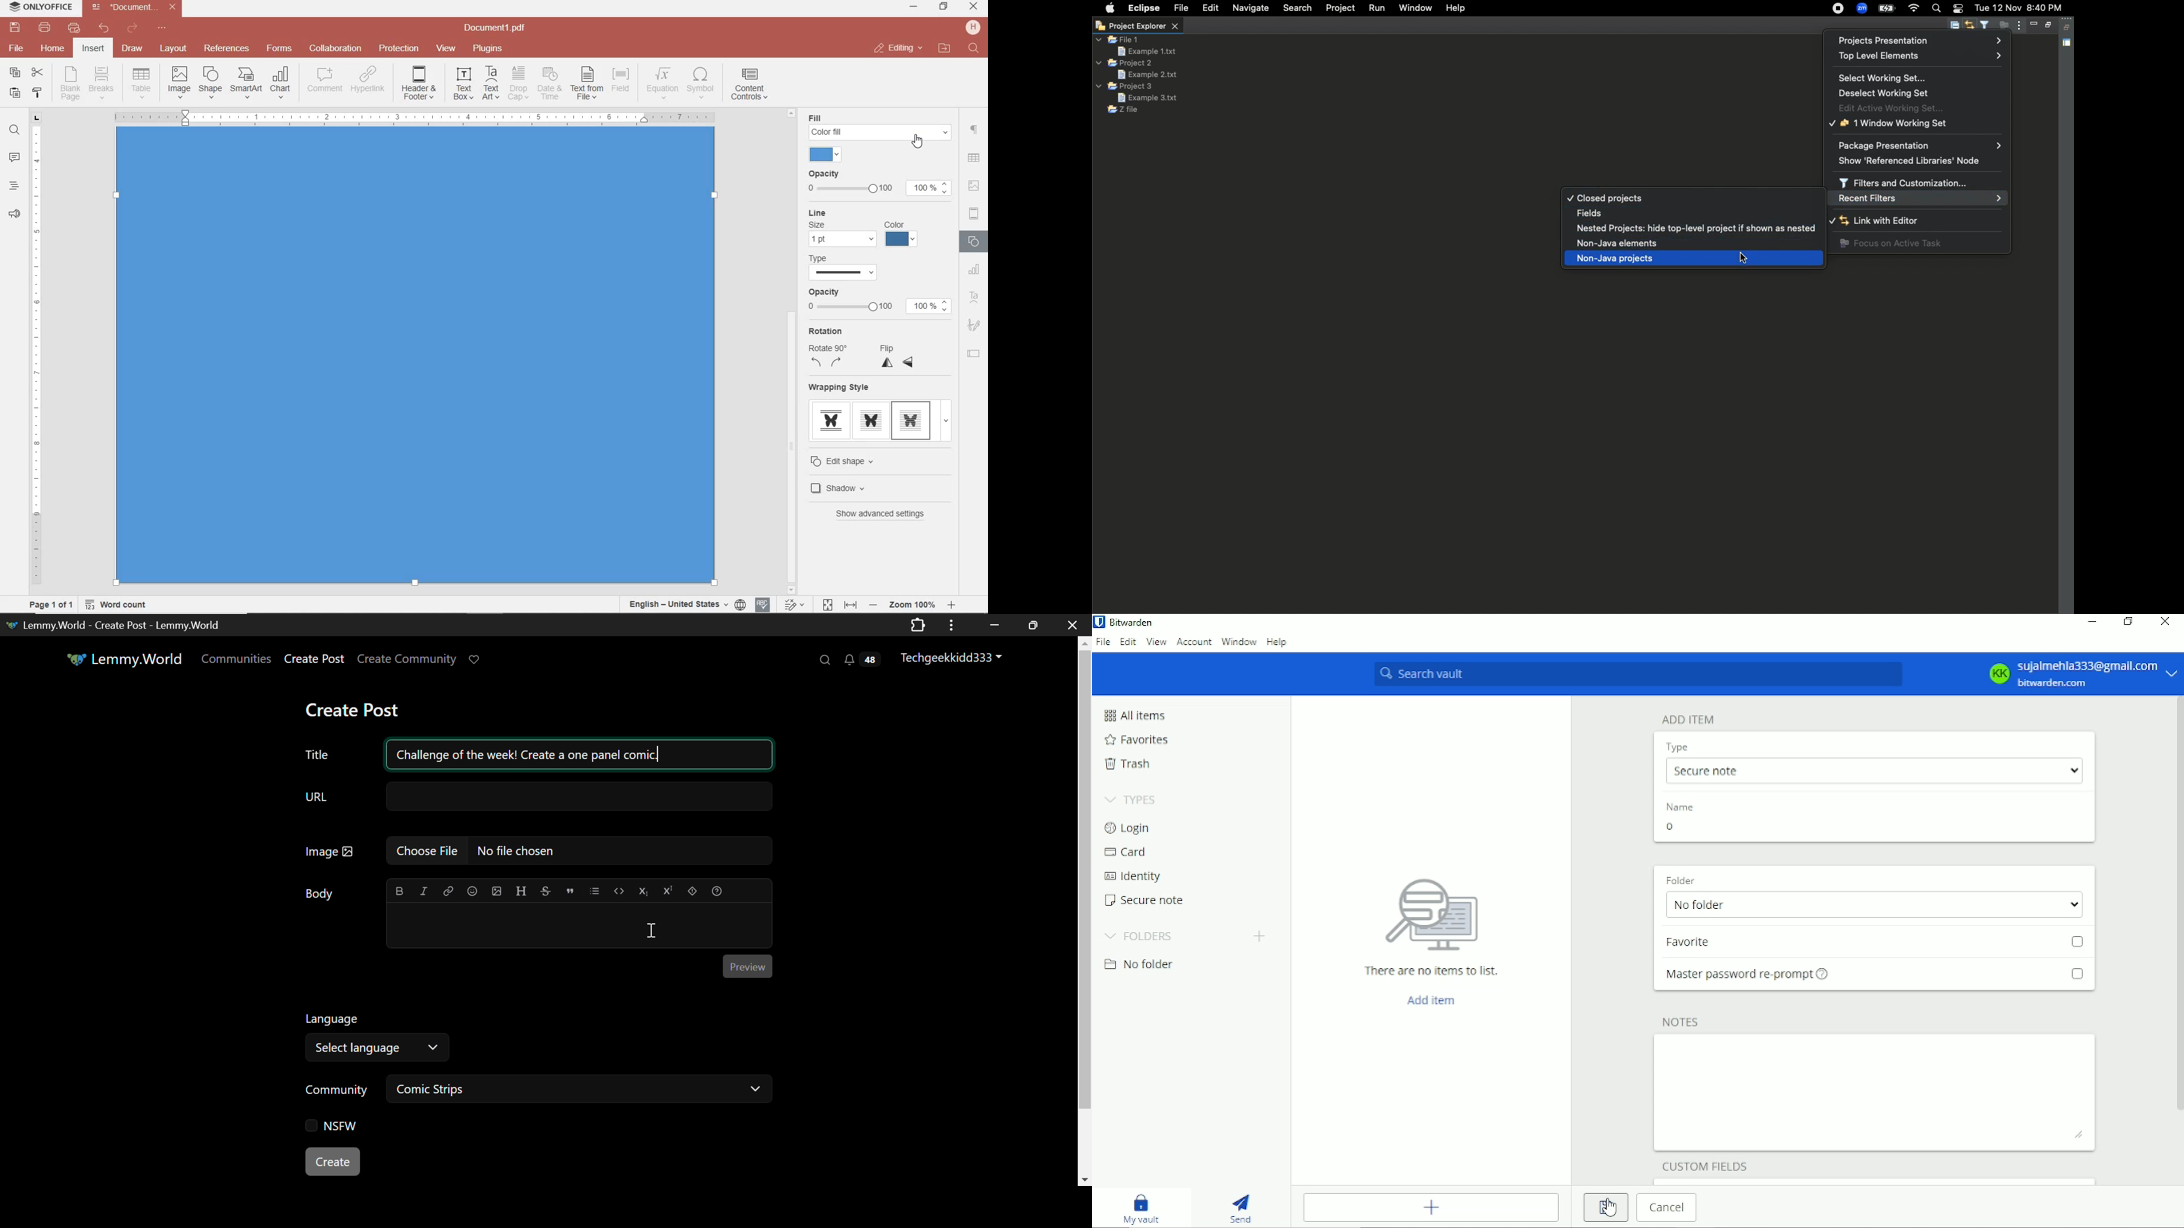 The height and width of the screenshot is (1232, 2184). What do you see at coordinates (1871, 905) in the screenshot?
I see `No folder` at bounding box center [1871, 905].